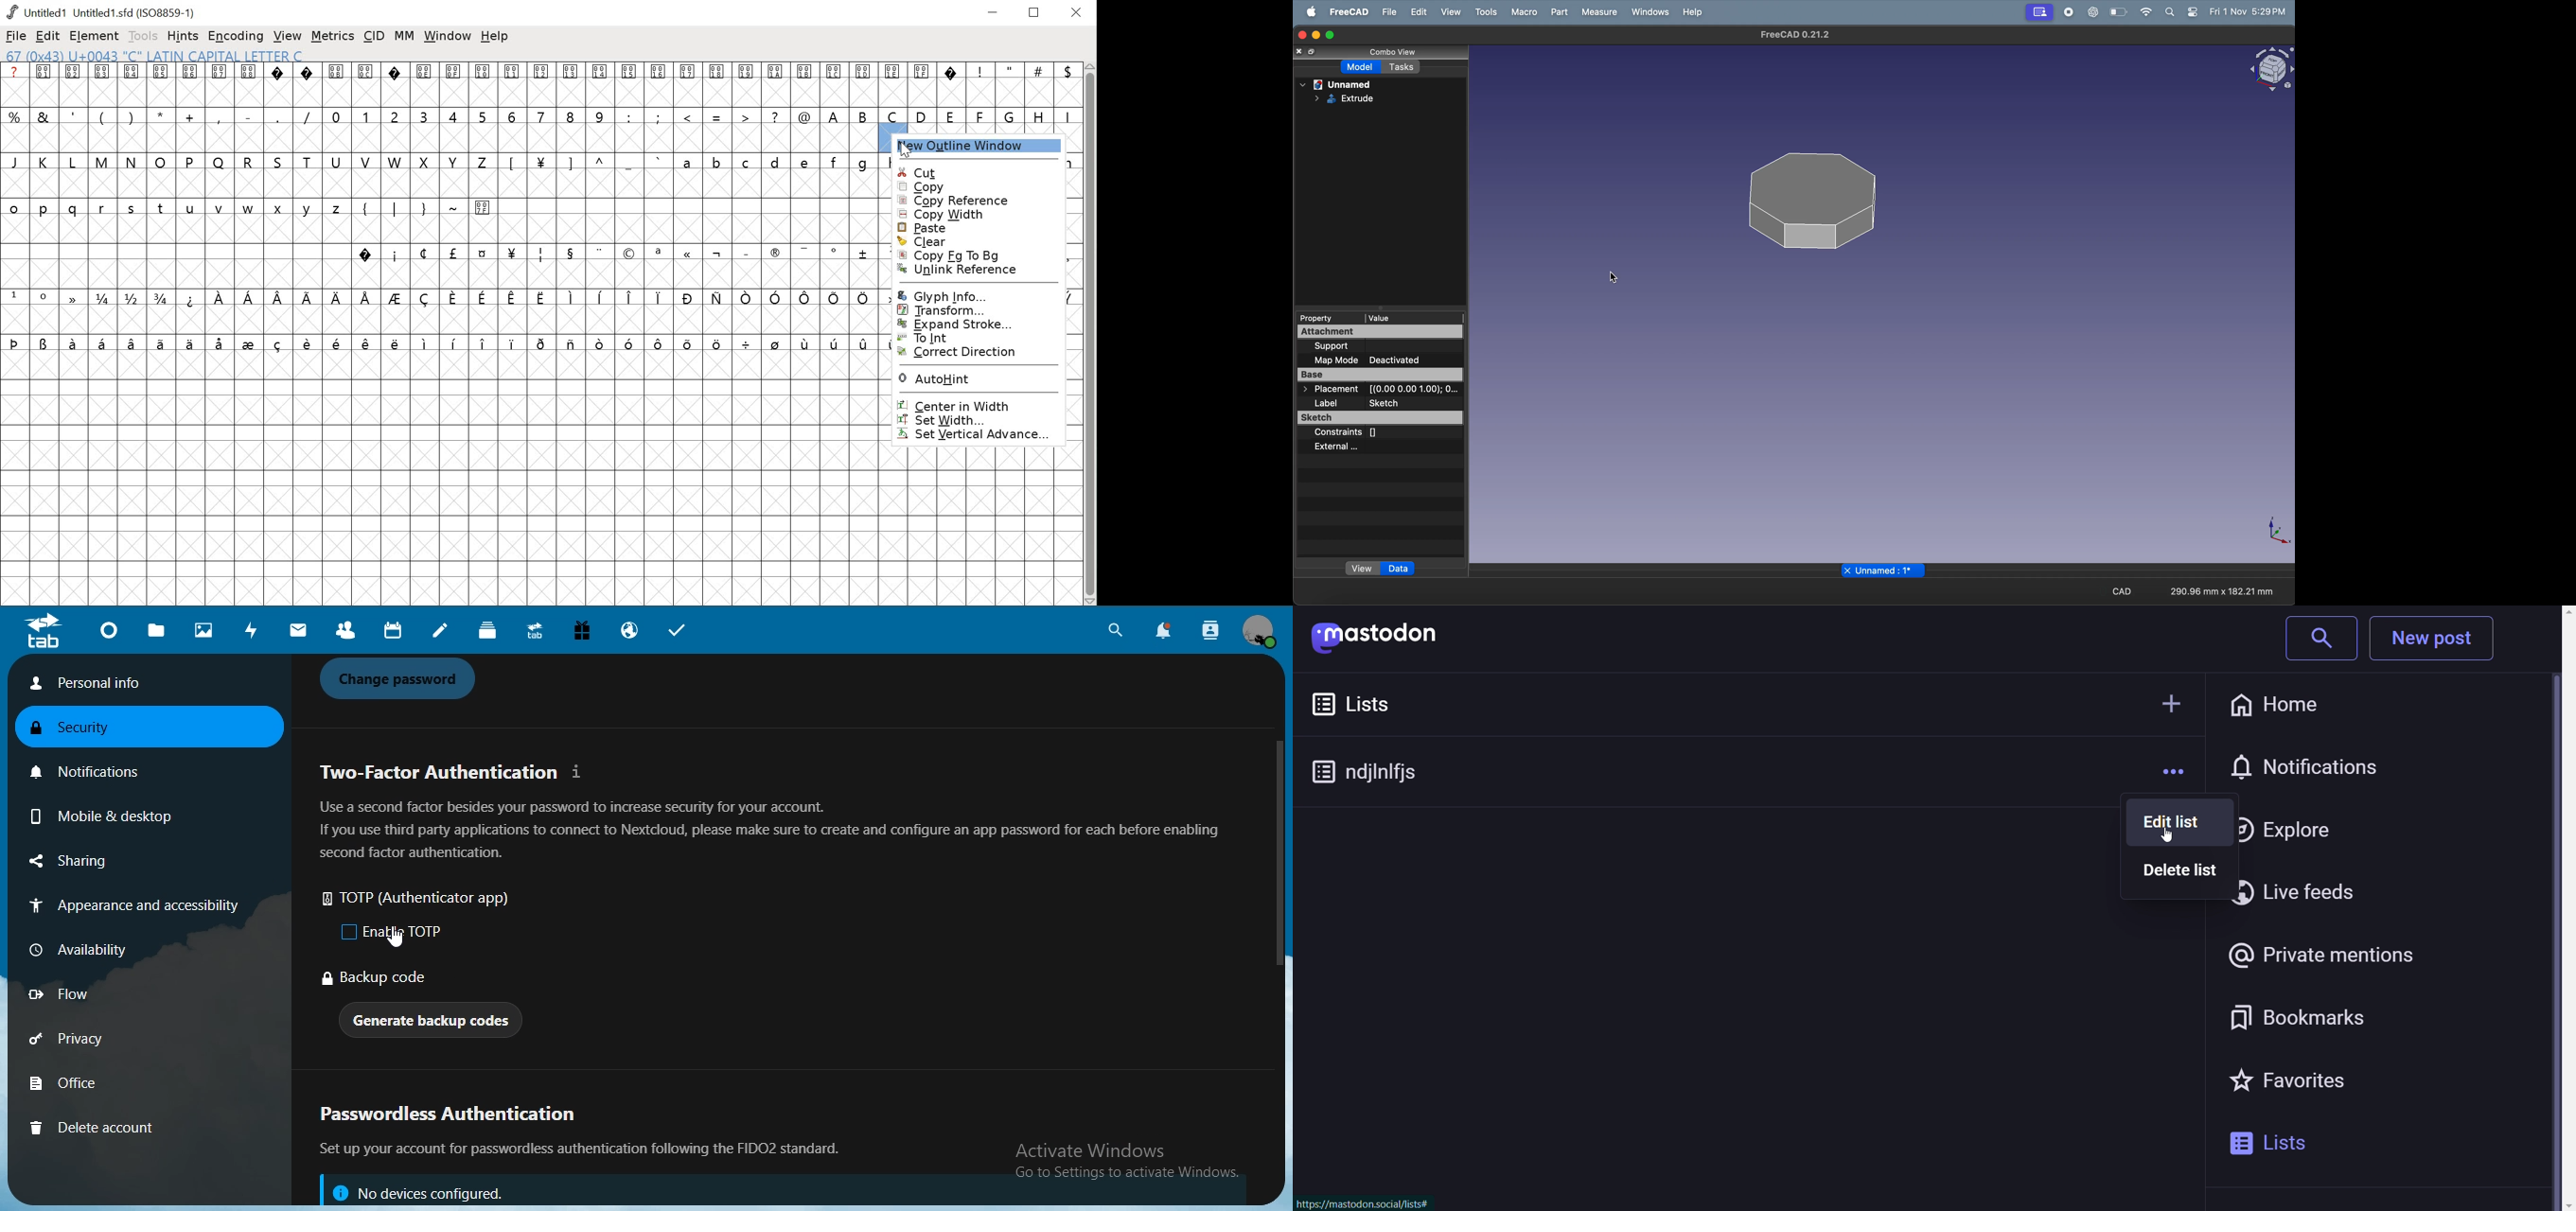  What do you see at coordinates (2170, 823) in the screenshot?
I see `edit list` at bounding box center [2170, 823].